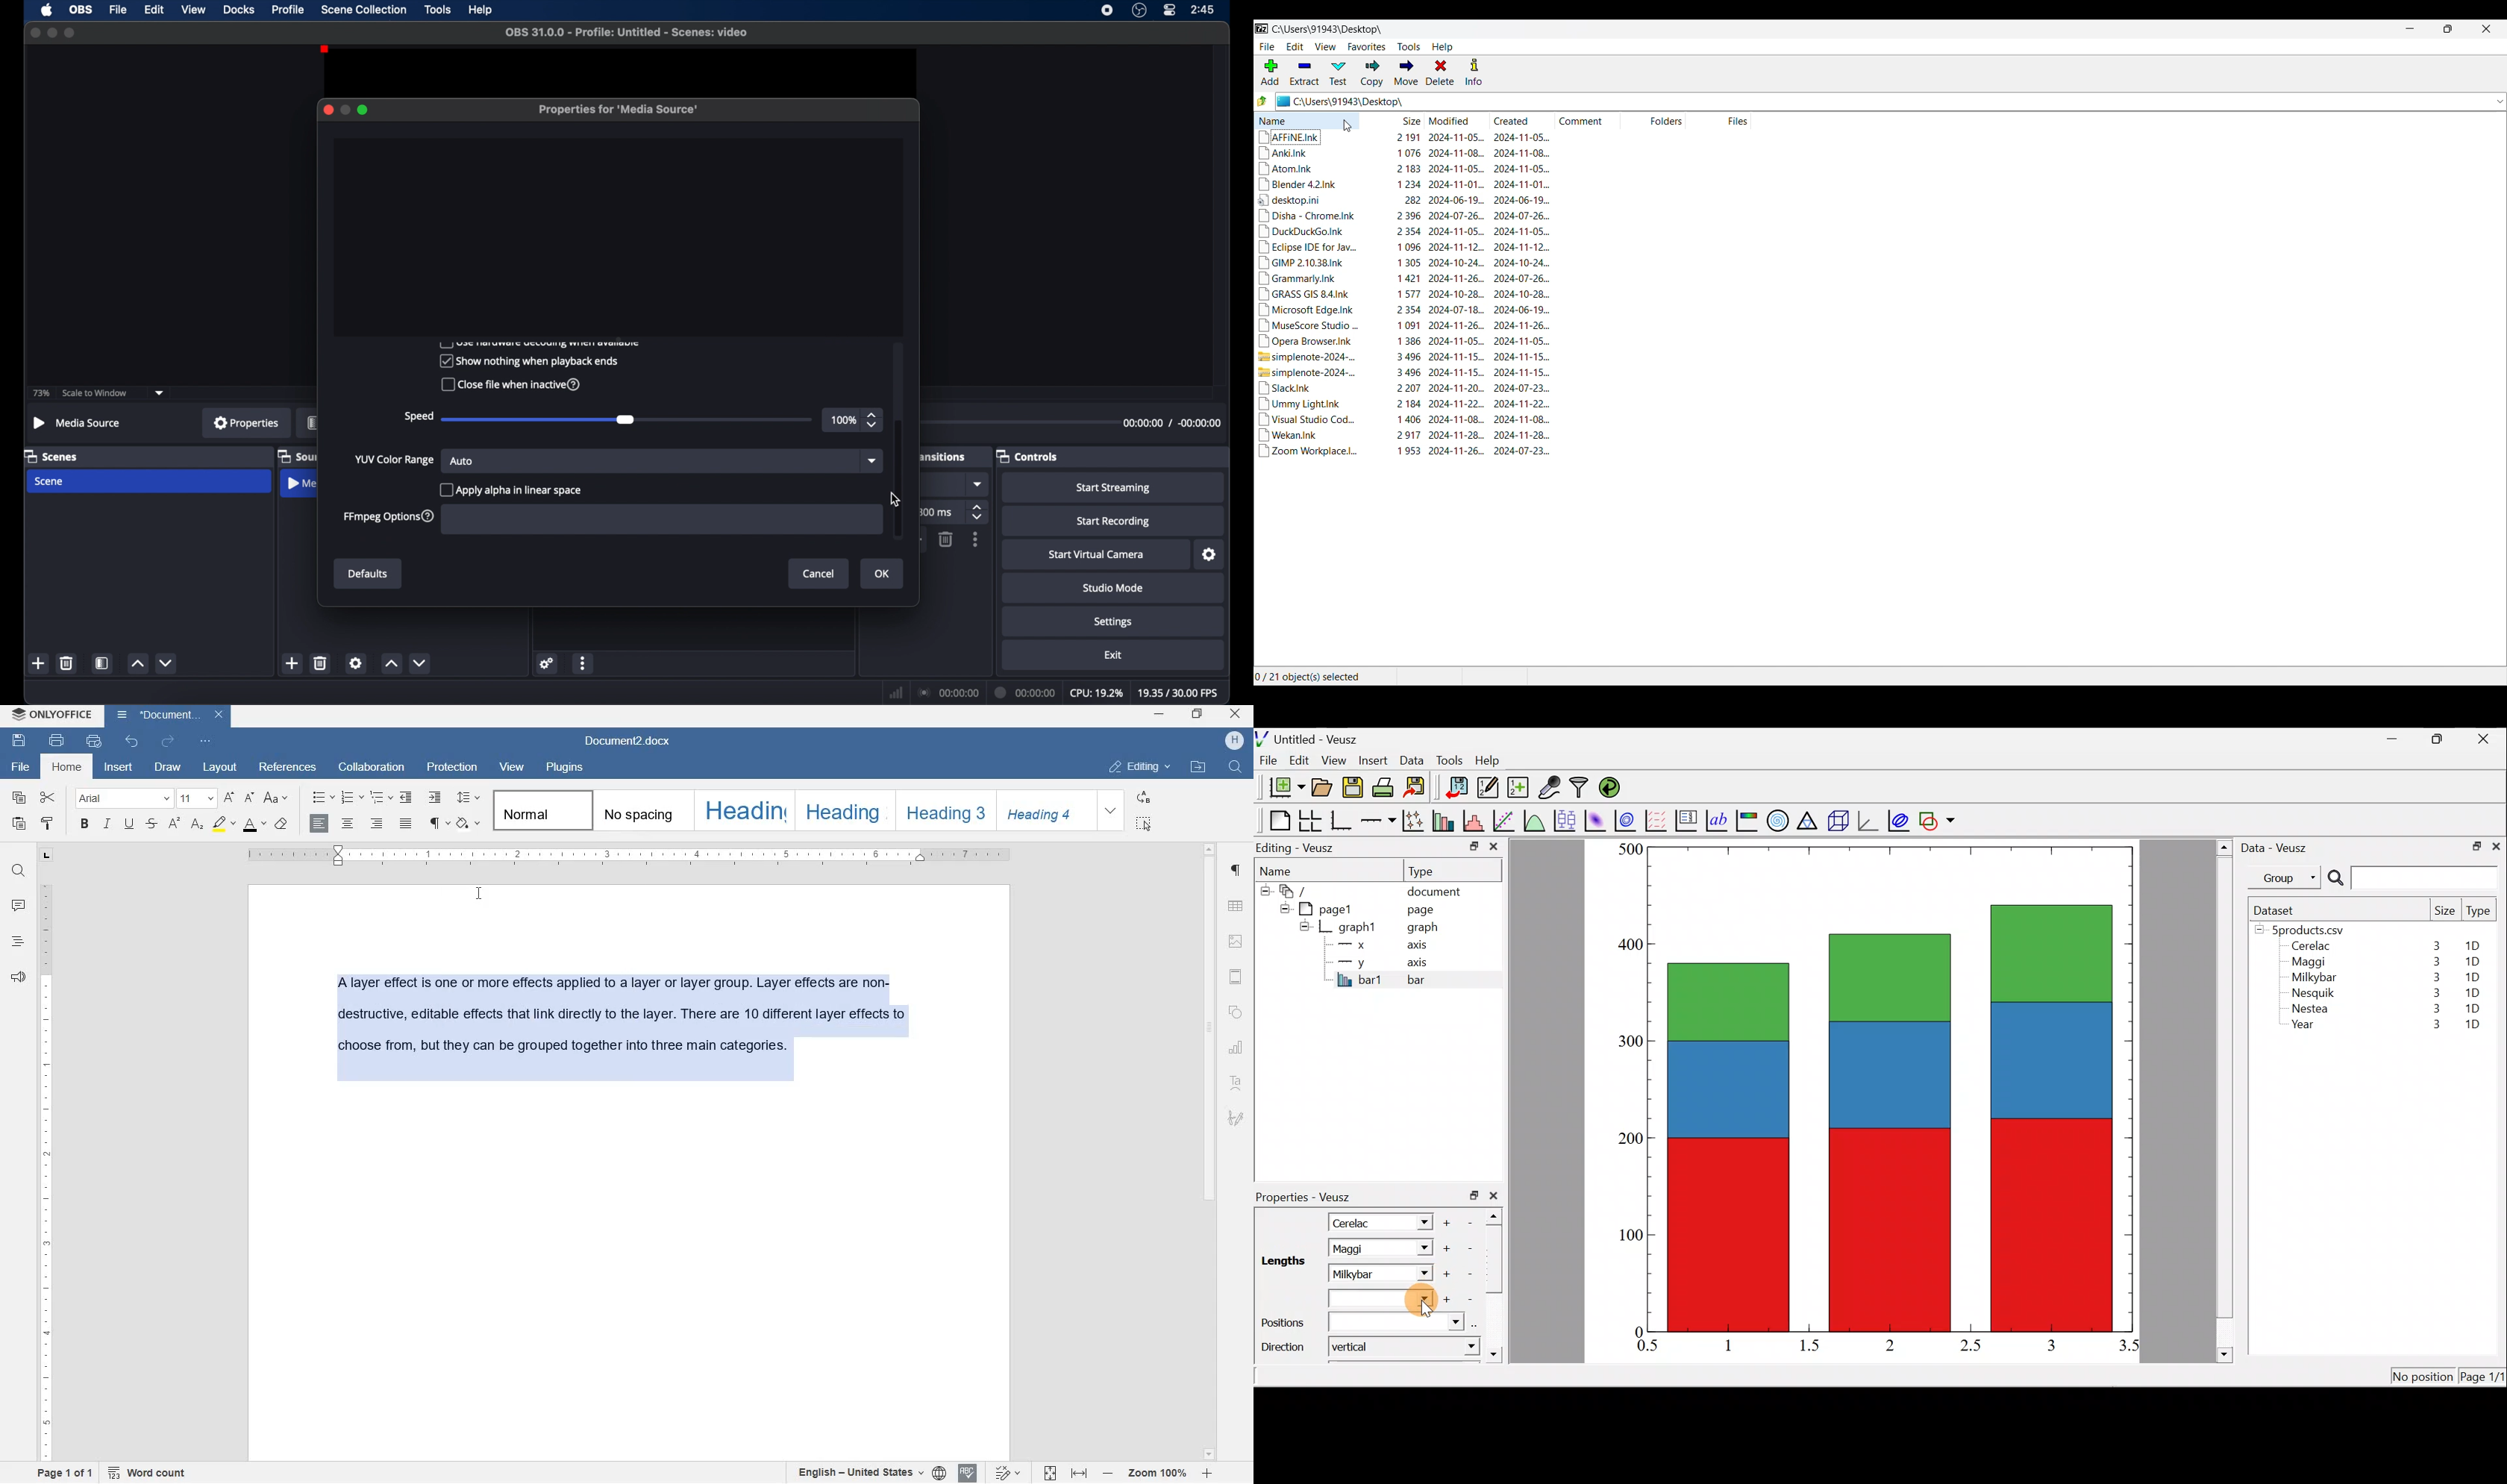  I want to click on dropdown, so click(870, 462).